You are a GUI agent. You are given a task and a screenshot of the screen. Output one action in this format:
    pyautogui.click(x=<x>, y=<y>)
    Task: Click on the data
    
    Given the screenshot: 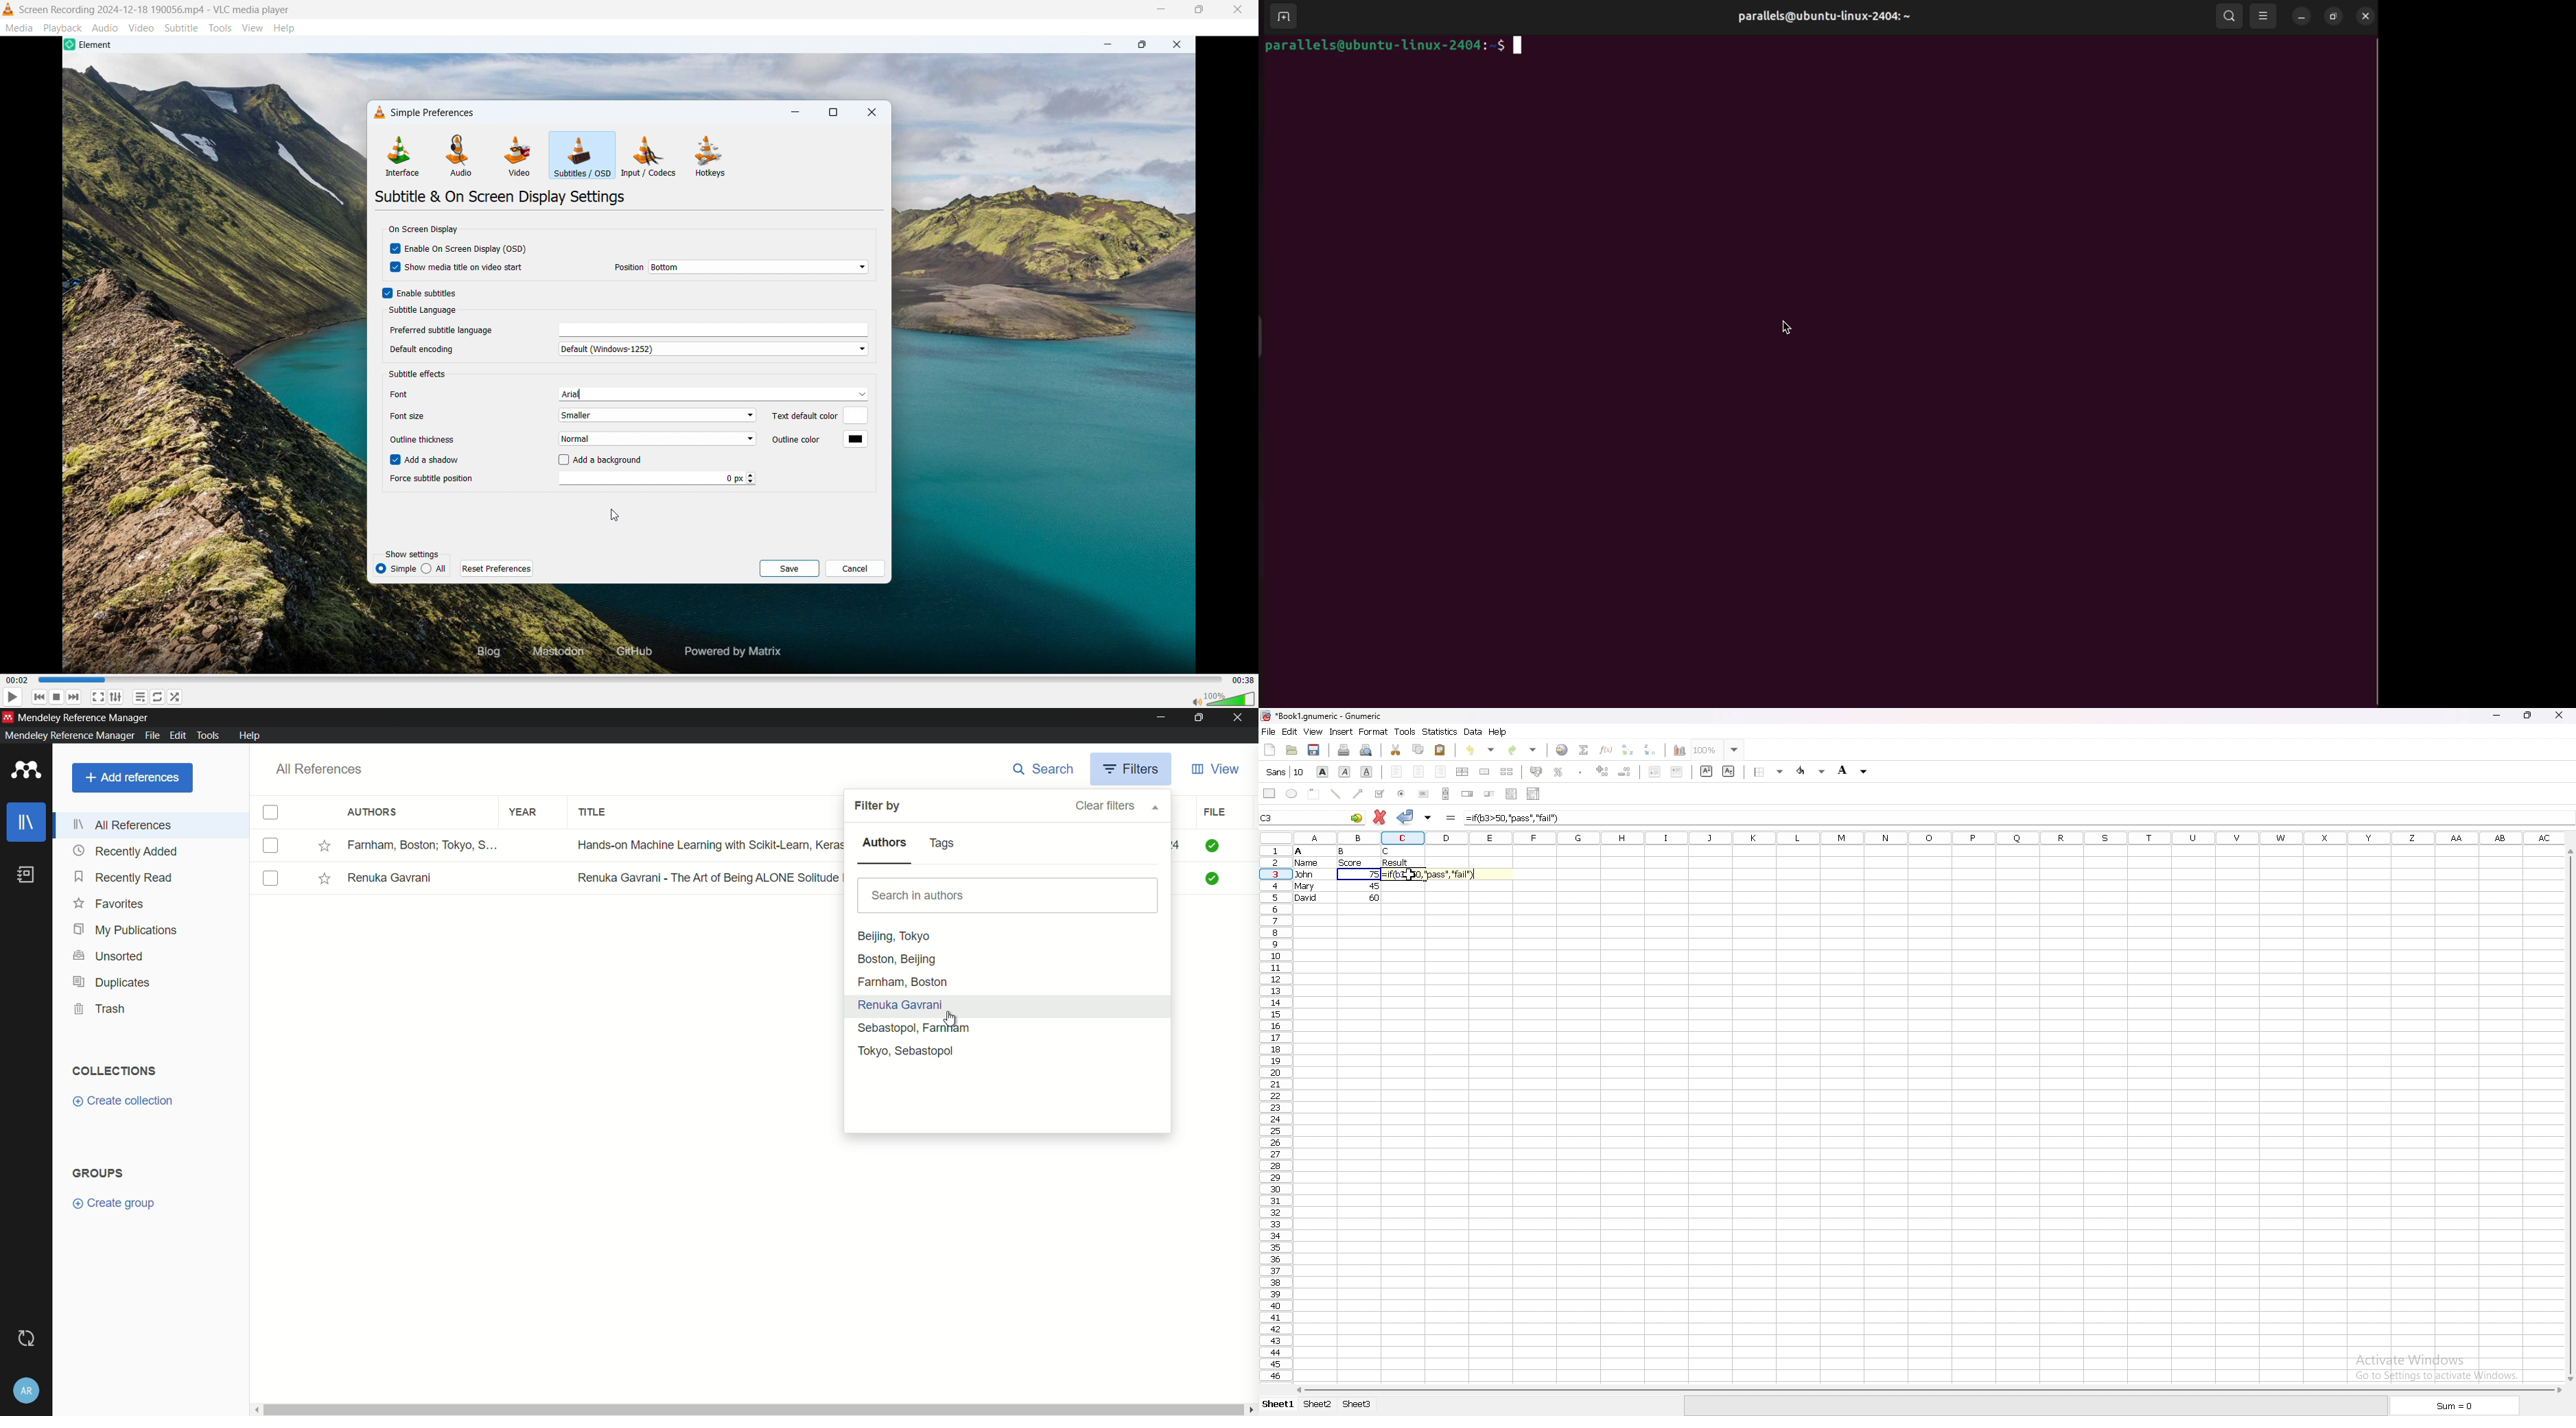 What is the action you would take?
    pyautogui.click(x=1473, y=731)
    